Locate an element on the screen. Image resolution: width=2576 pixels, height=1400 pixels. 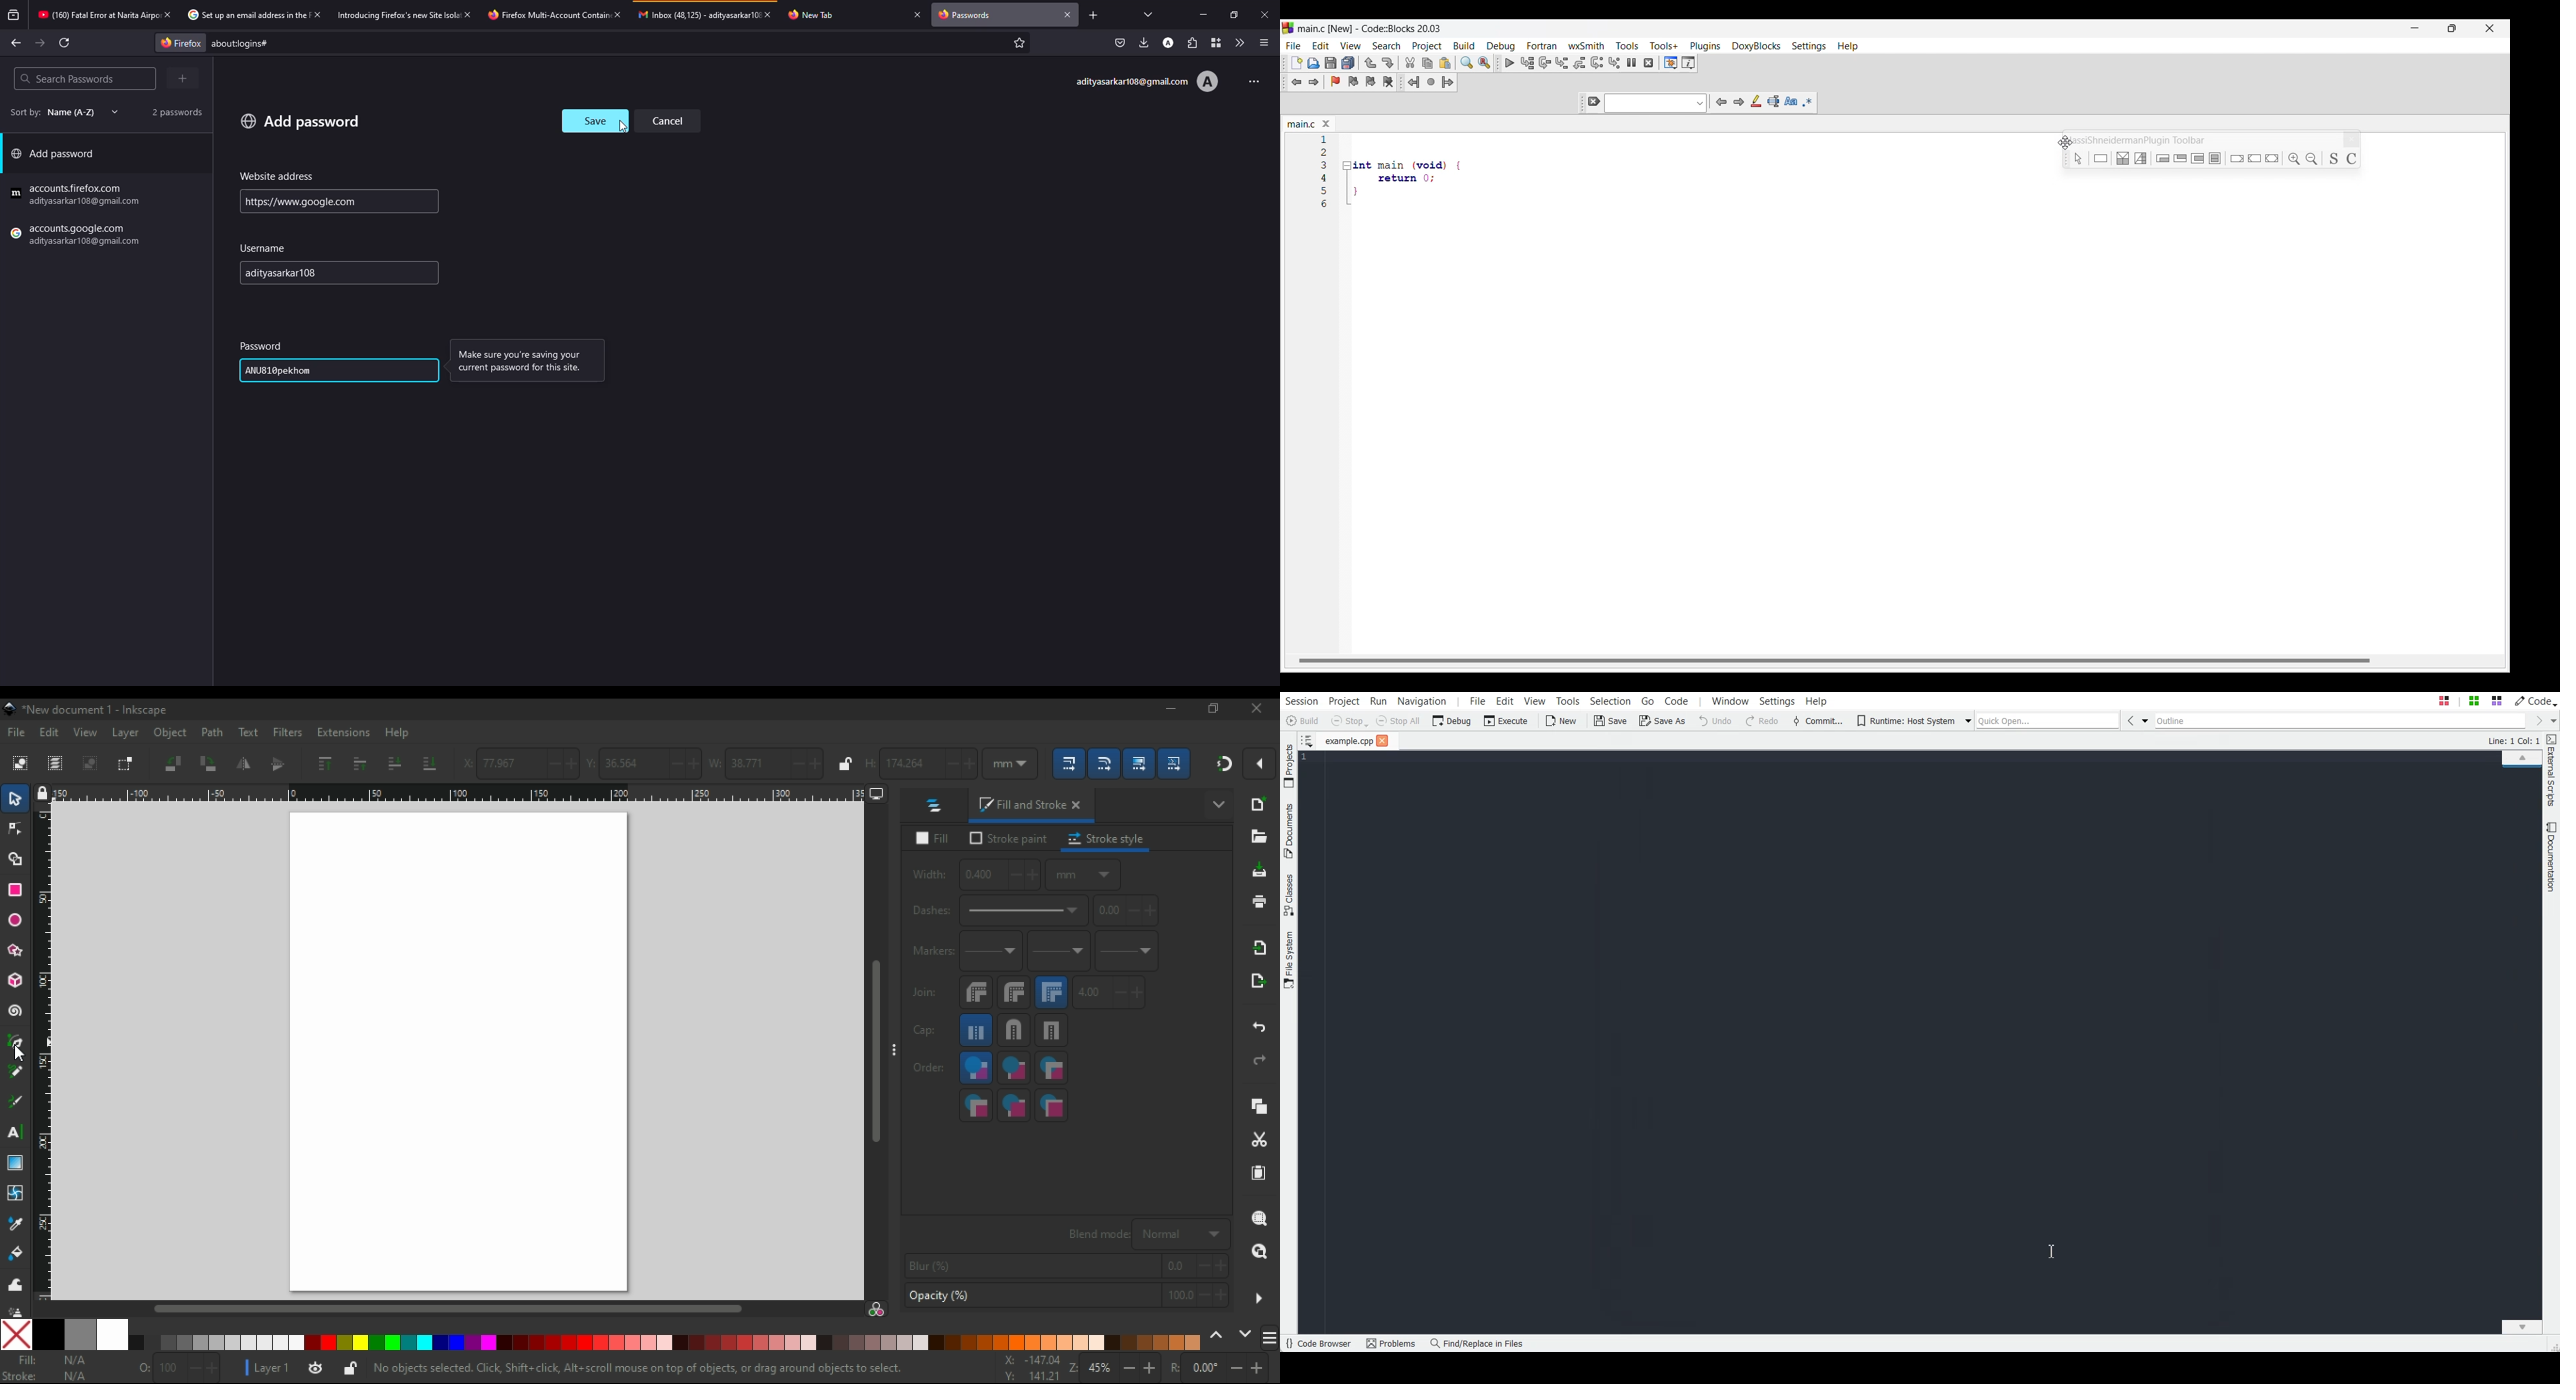
container is located at coordinates (1213, 43).